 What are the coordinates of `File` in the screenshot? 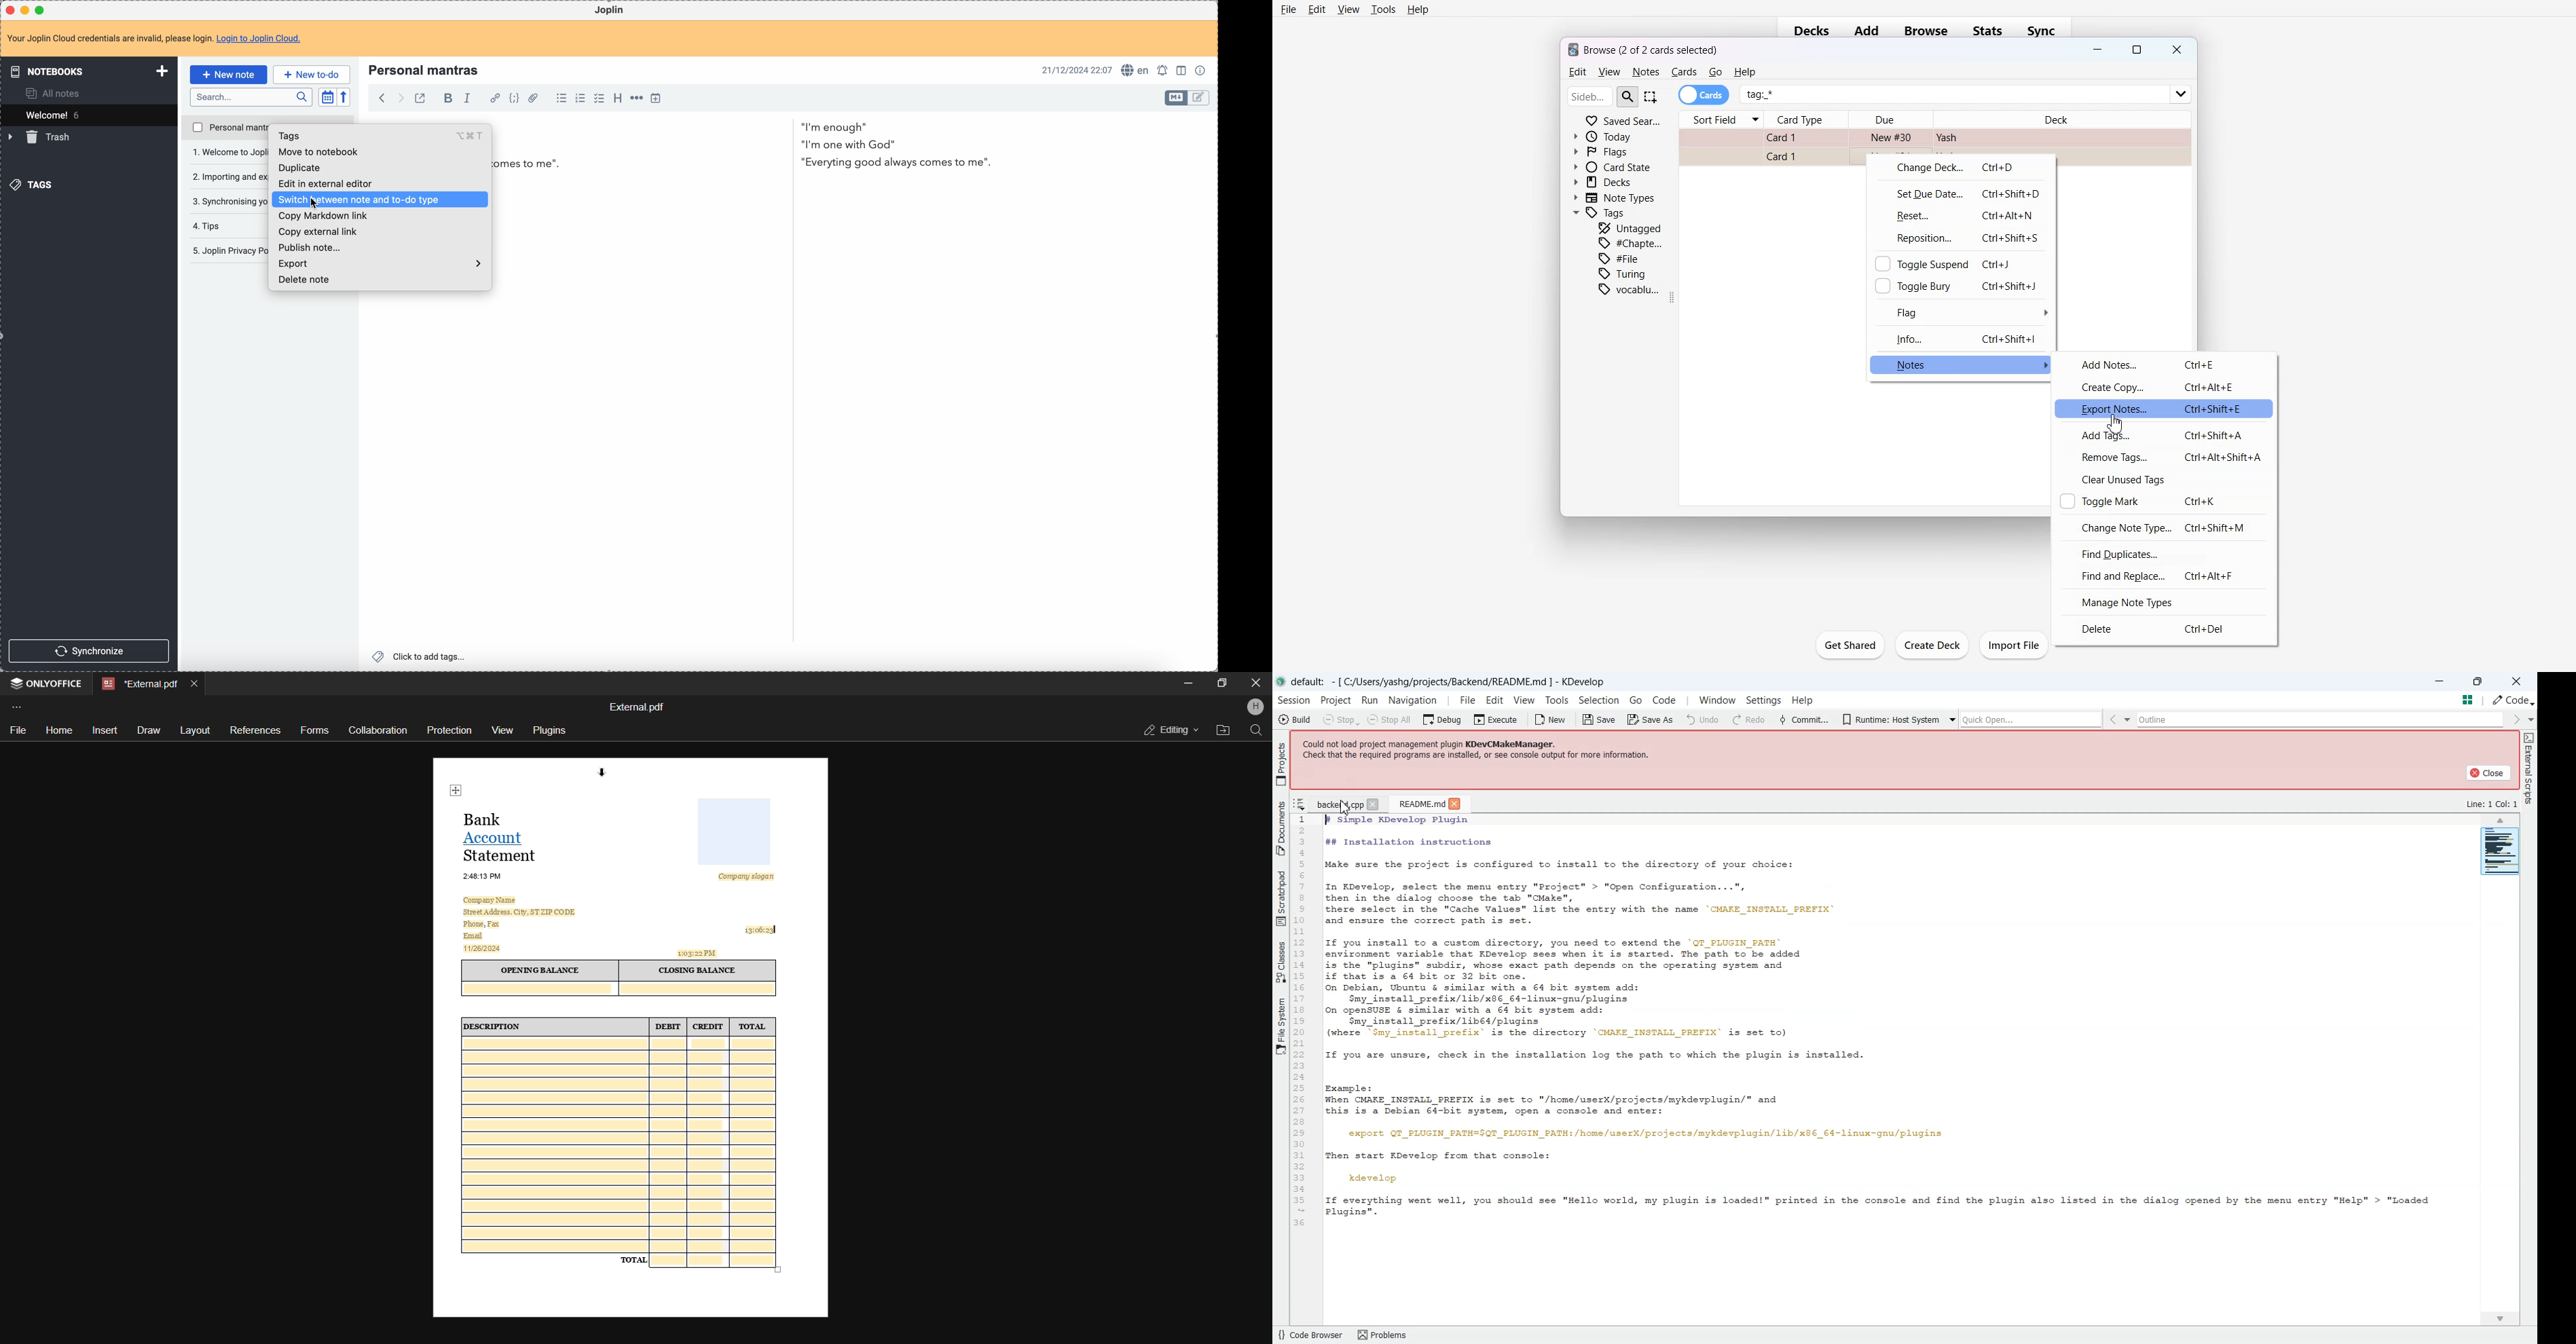 It's located at (1289, 9).